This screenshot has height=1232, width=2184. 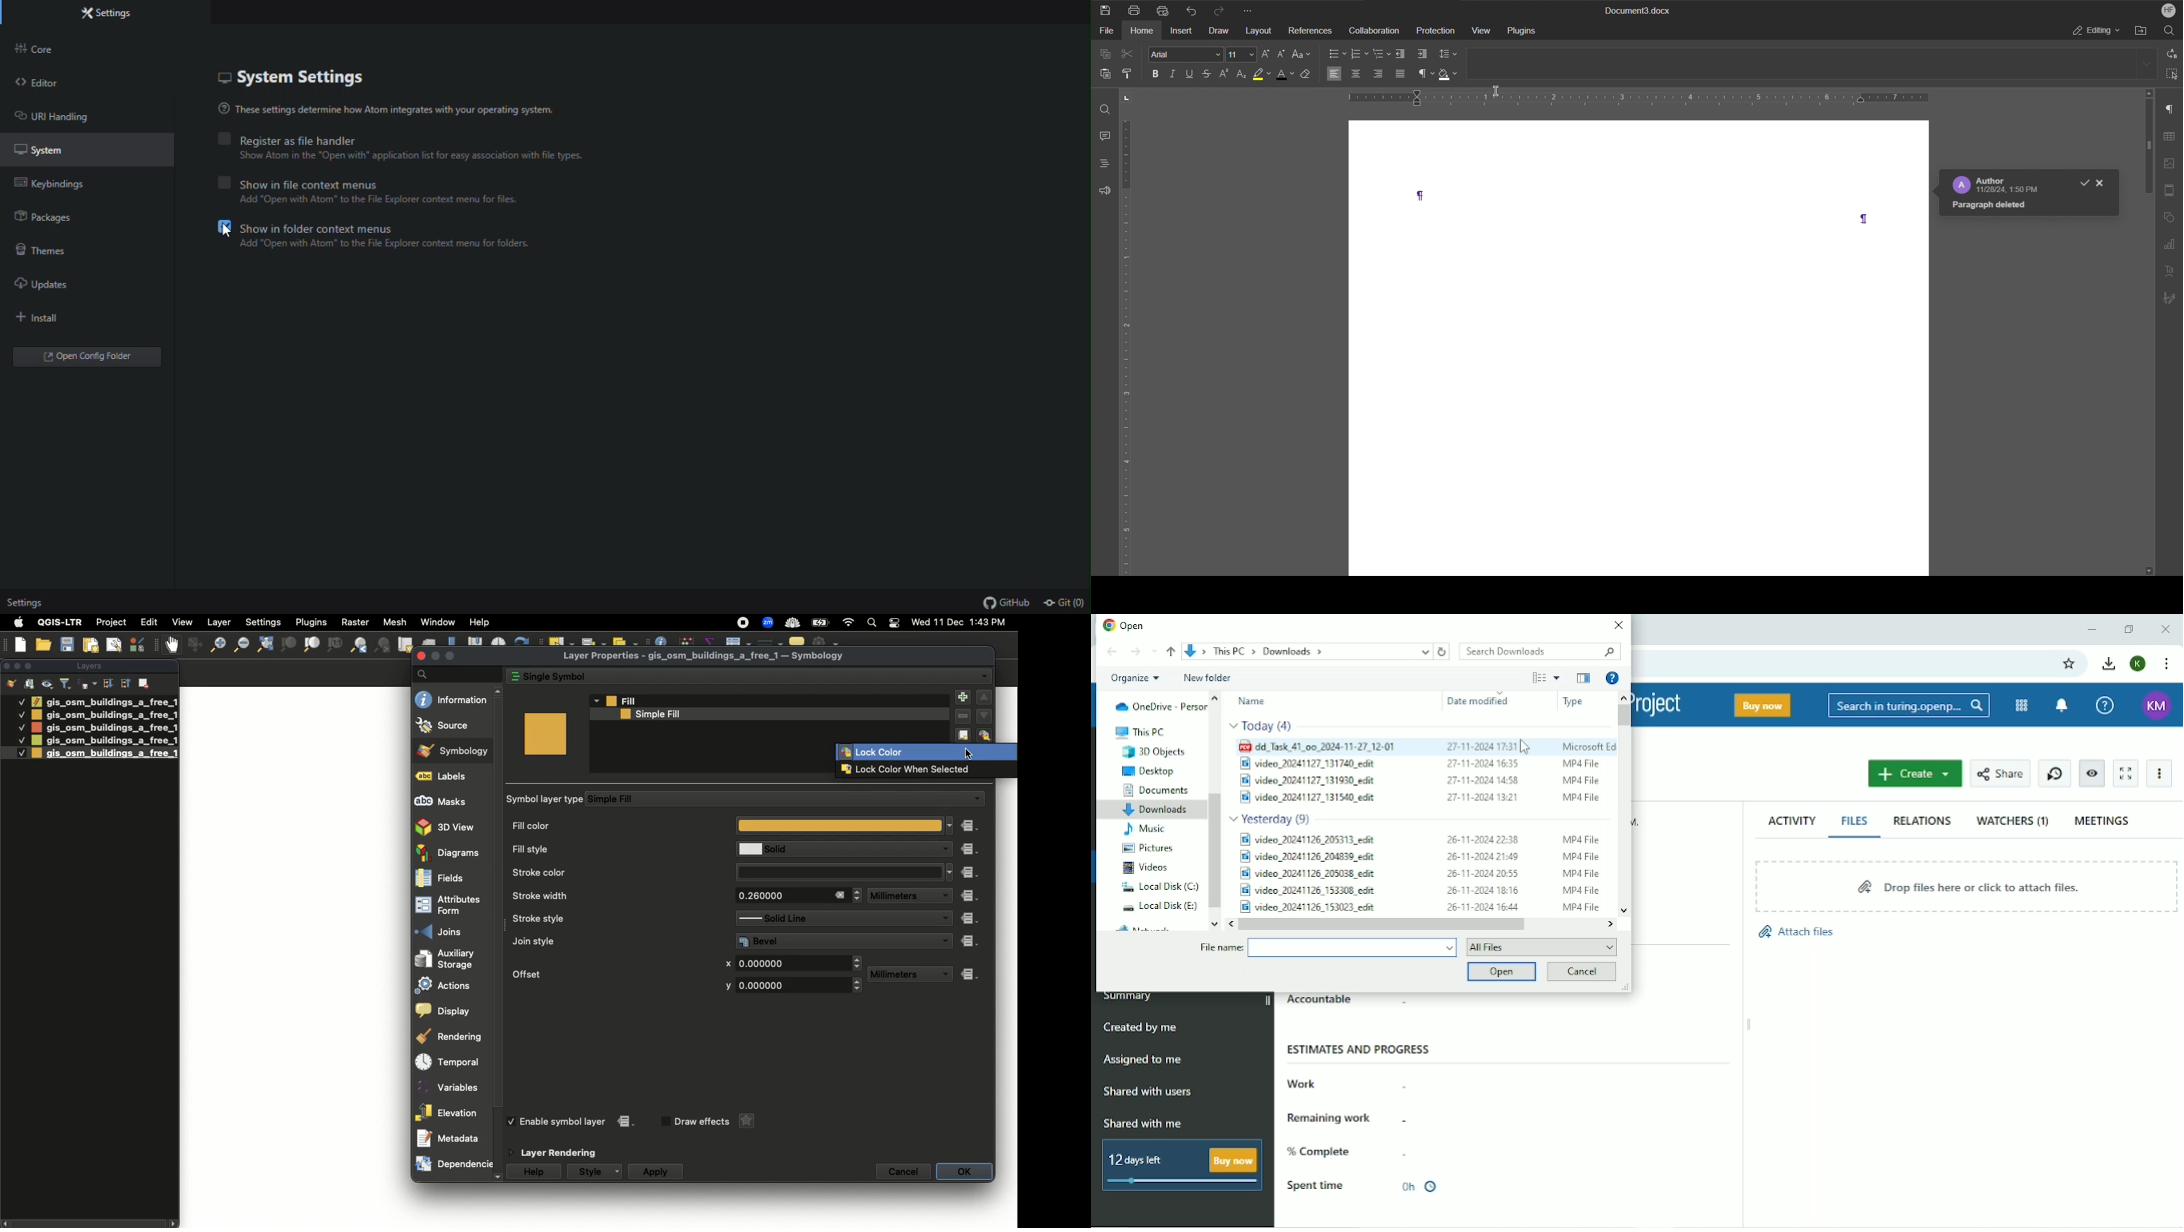 I want to click on Bold, so click(x=1156, y=73).